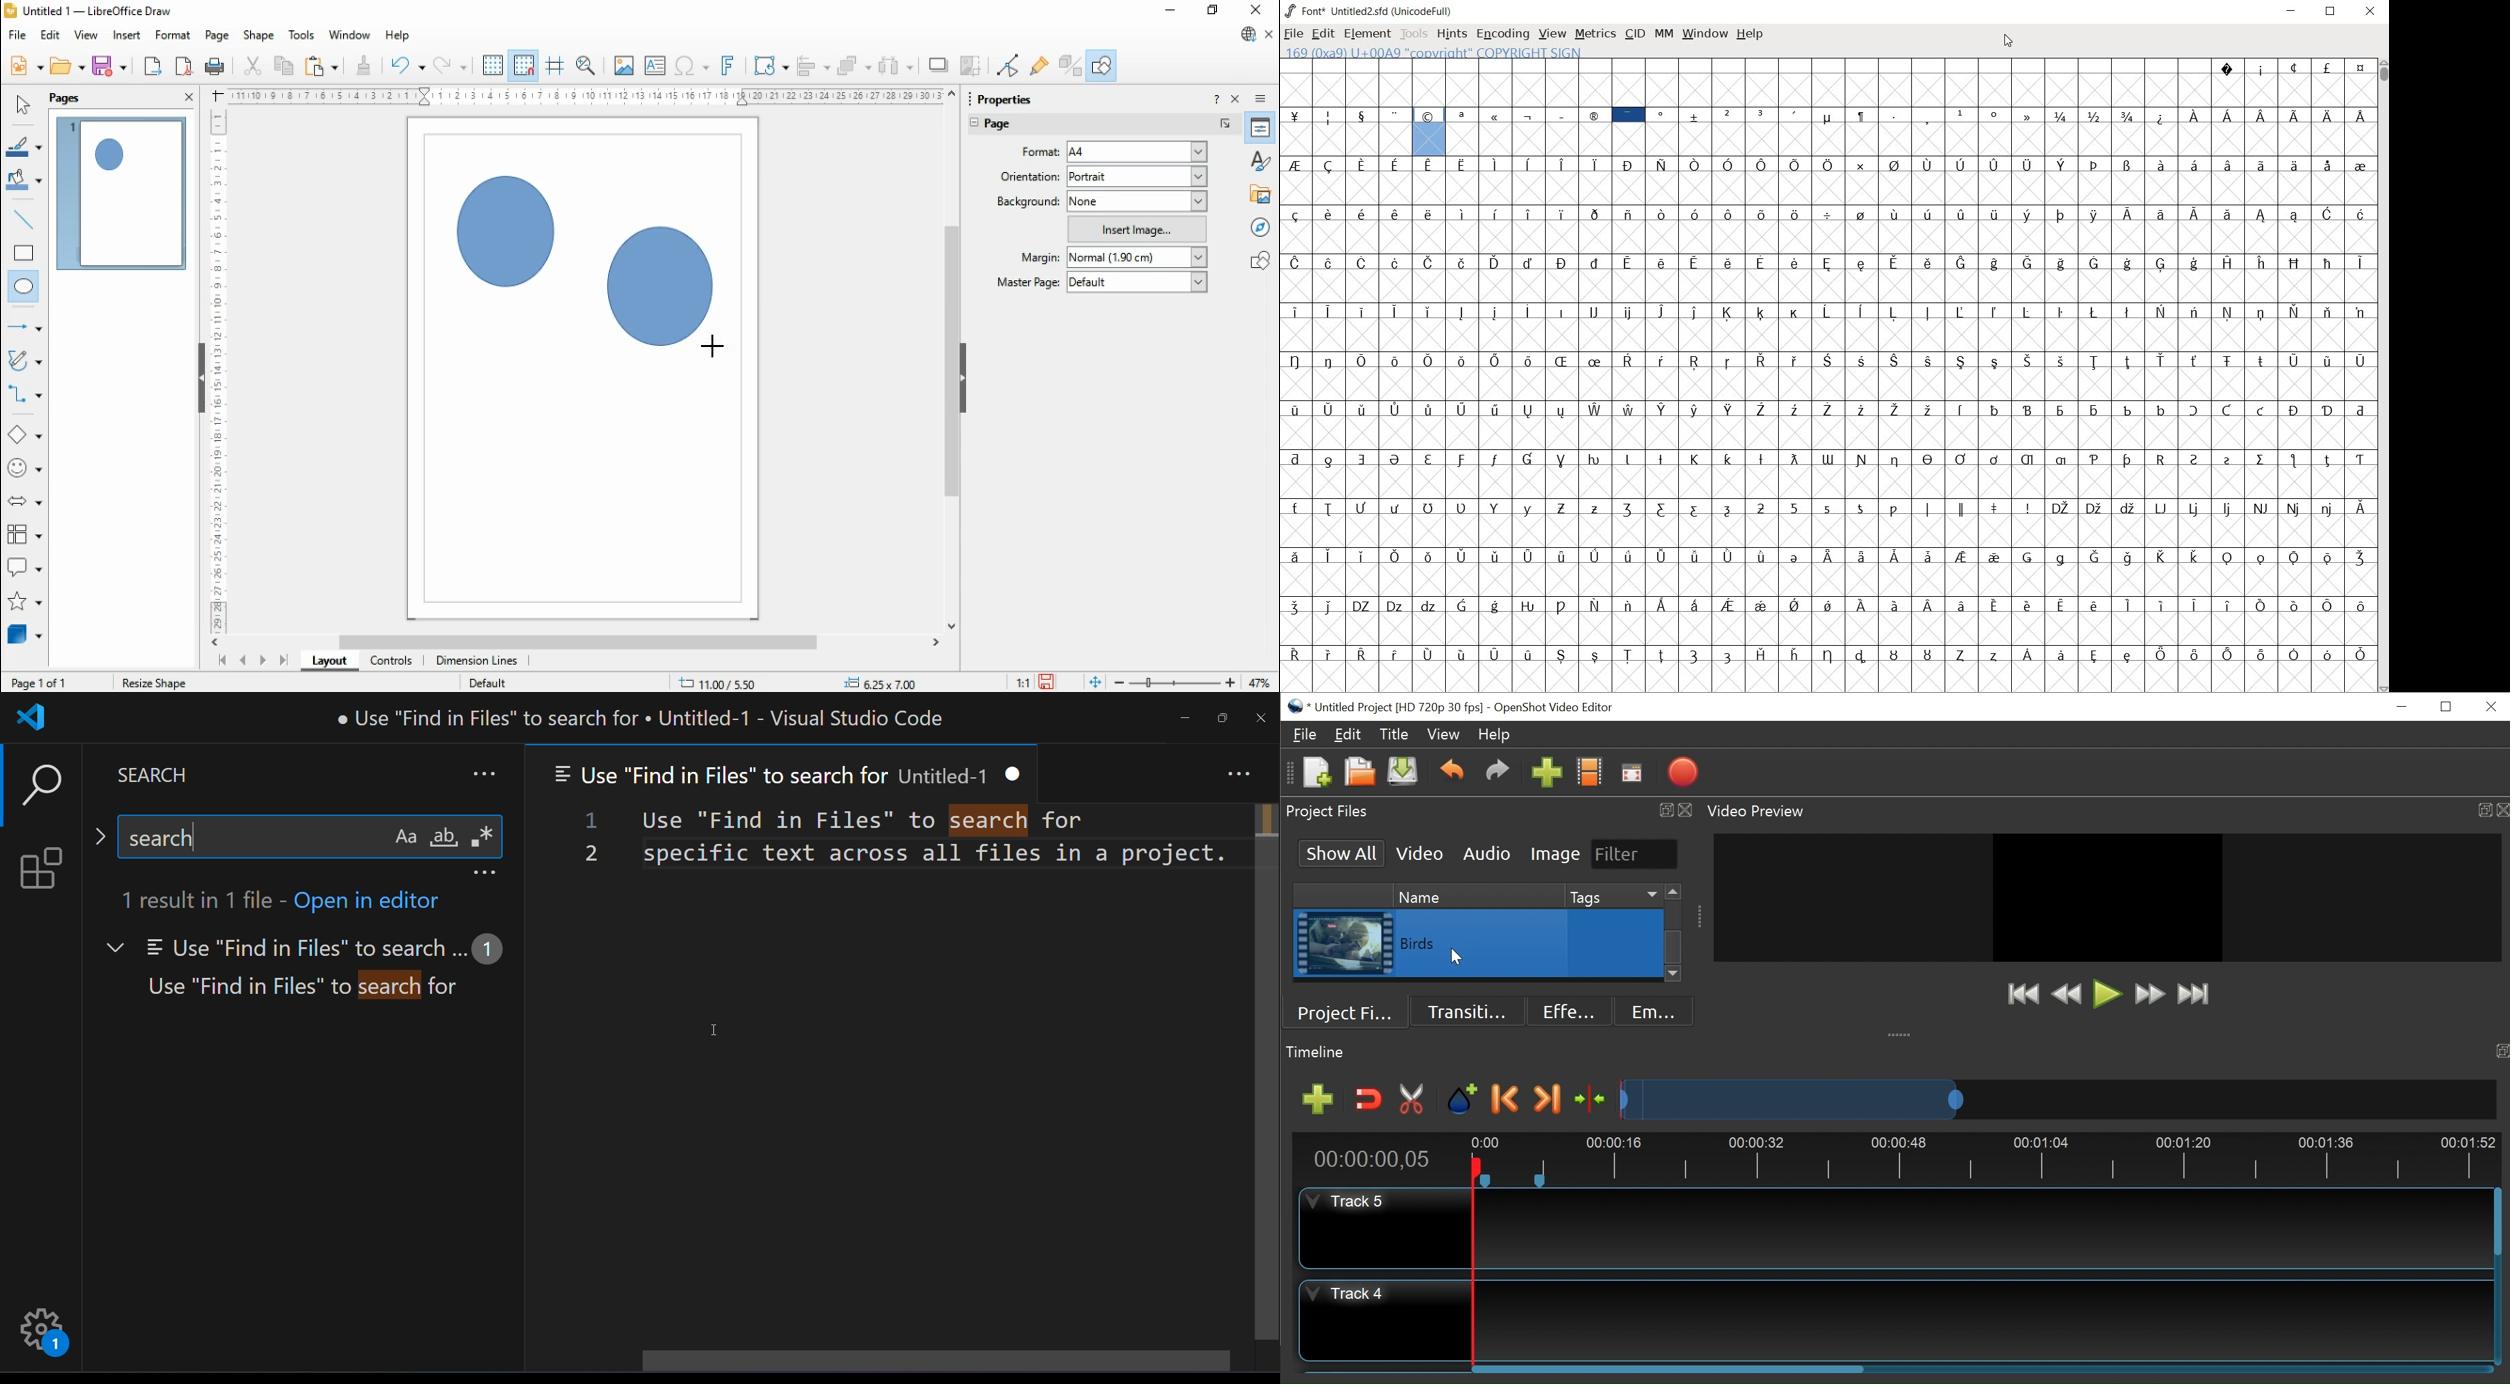 The height and width of the screenshot is (1400, 2520). I want to click on Project Files, so click(1350, 1010).